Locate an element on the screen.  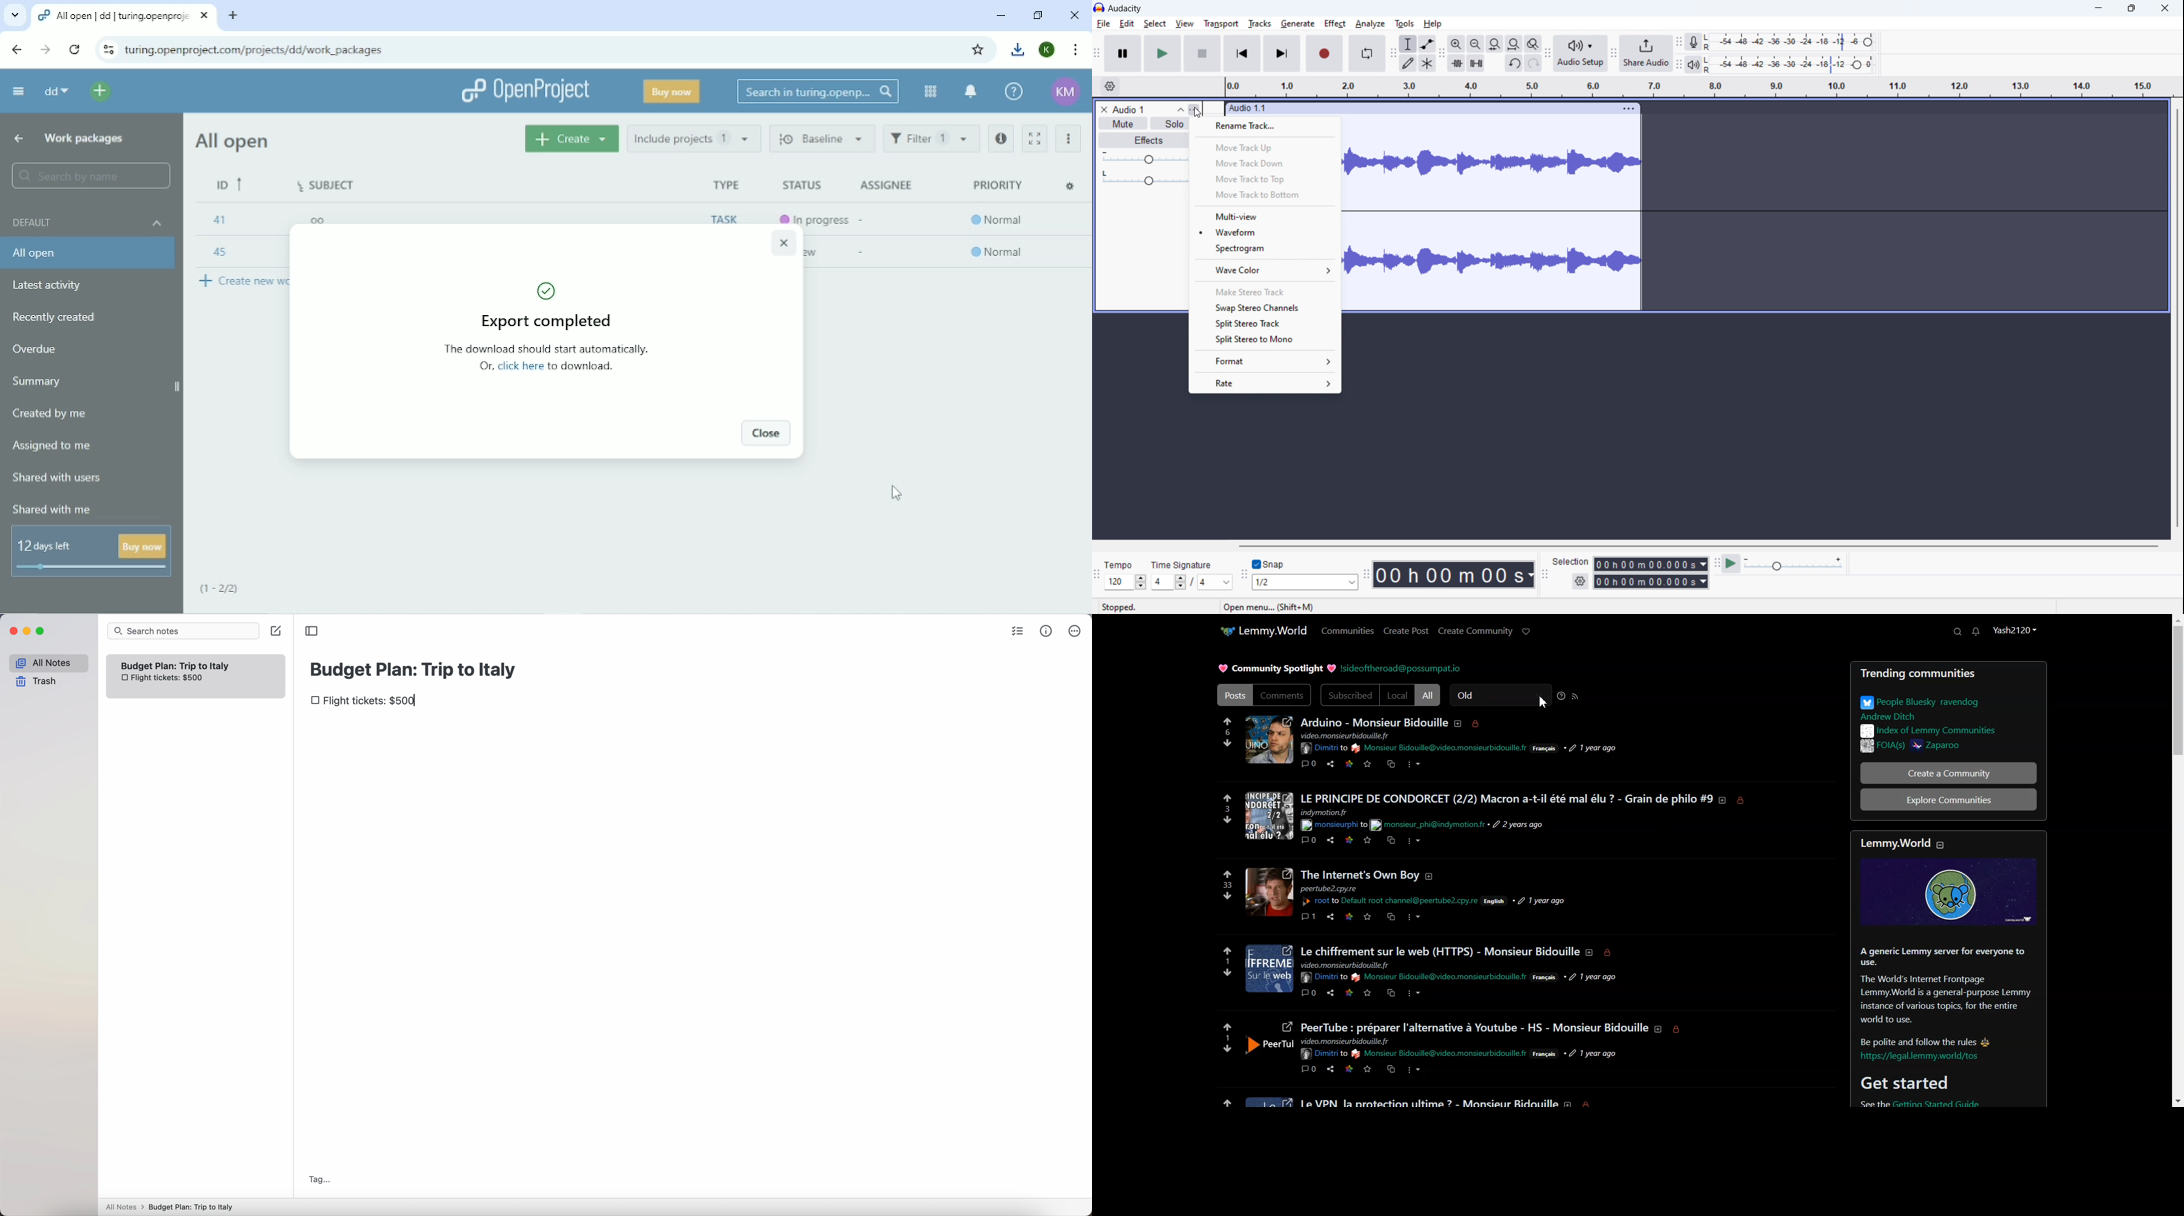
downvotes is located at coordinates (1223, 1049).